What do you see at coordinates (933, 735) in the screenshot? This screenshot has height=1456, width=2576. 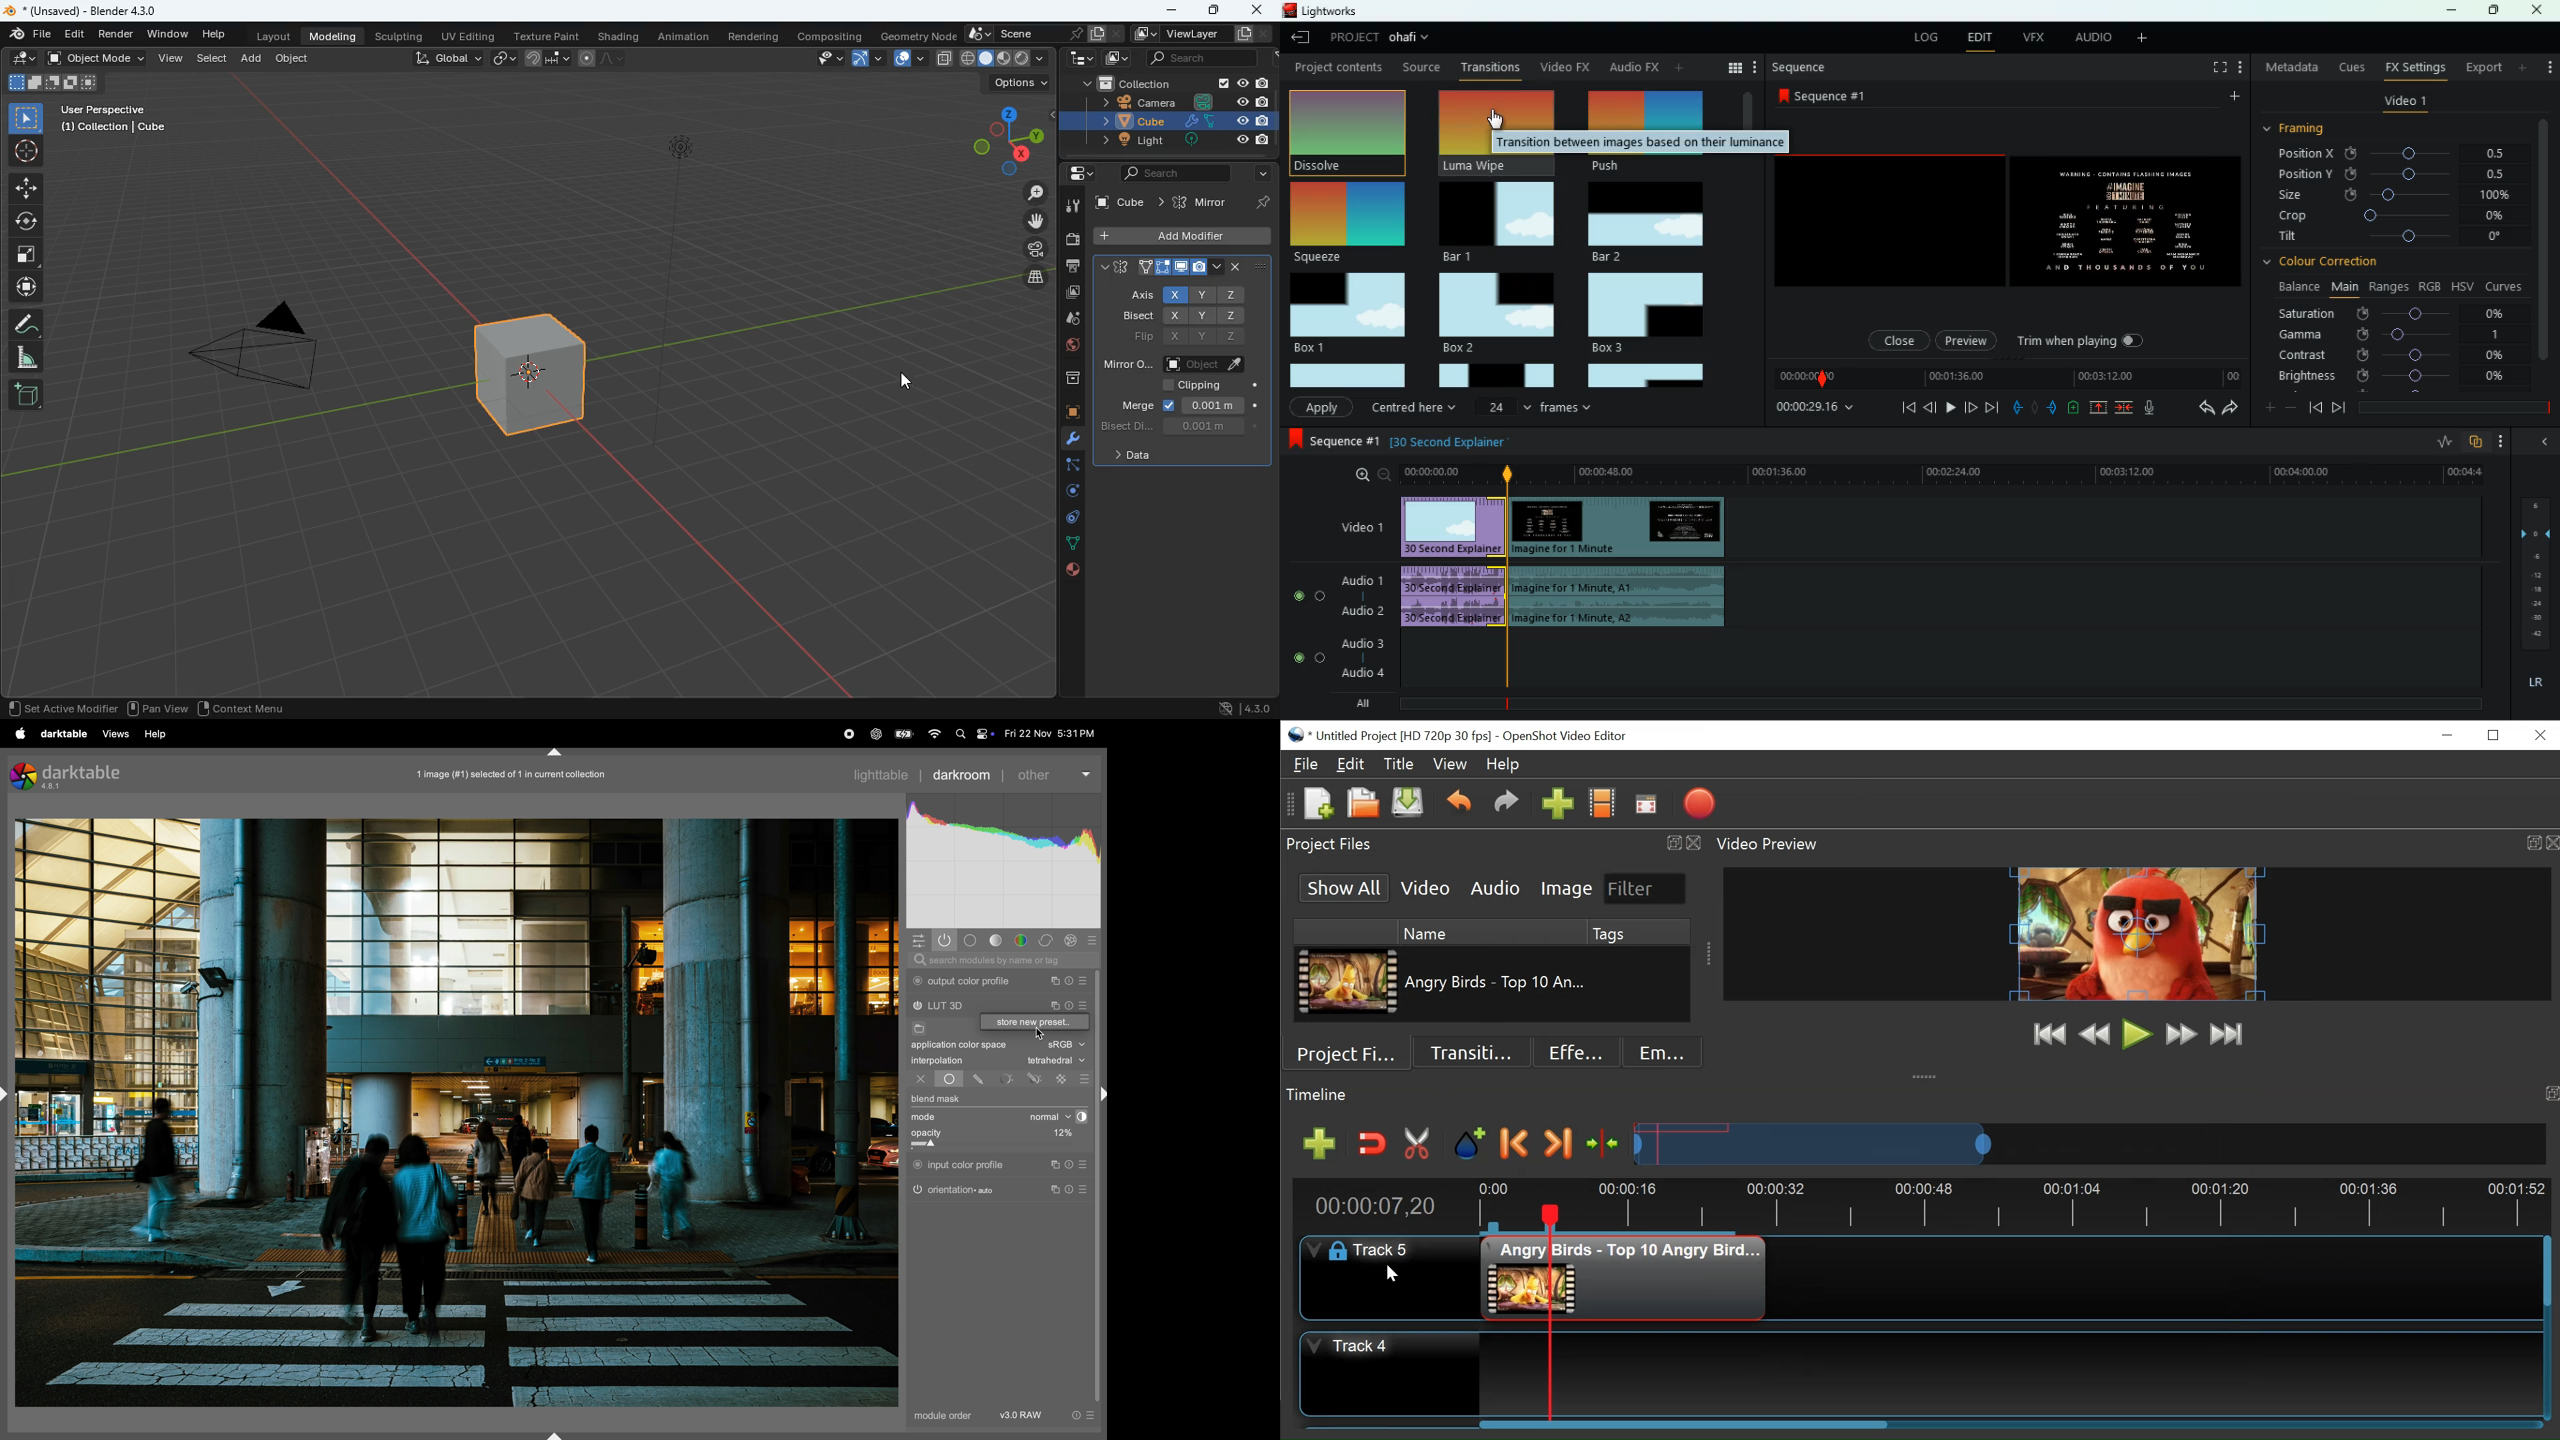 I see `wifi` at bounding box center [933, 735].